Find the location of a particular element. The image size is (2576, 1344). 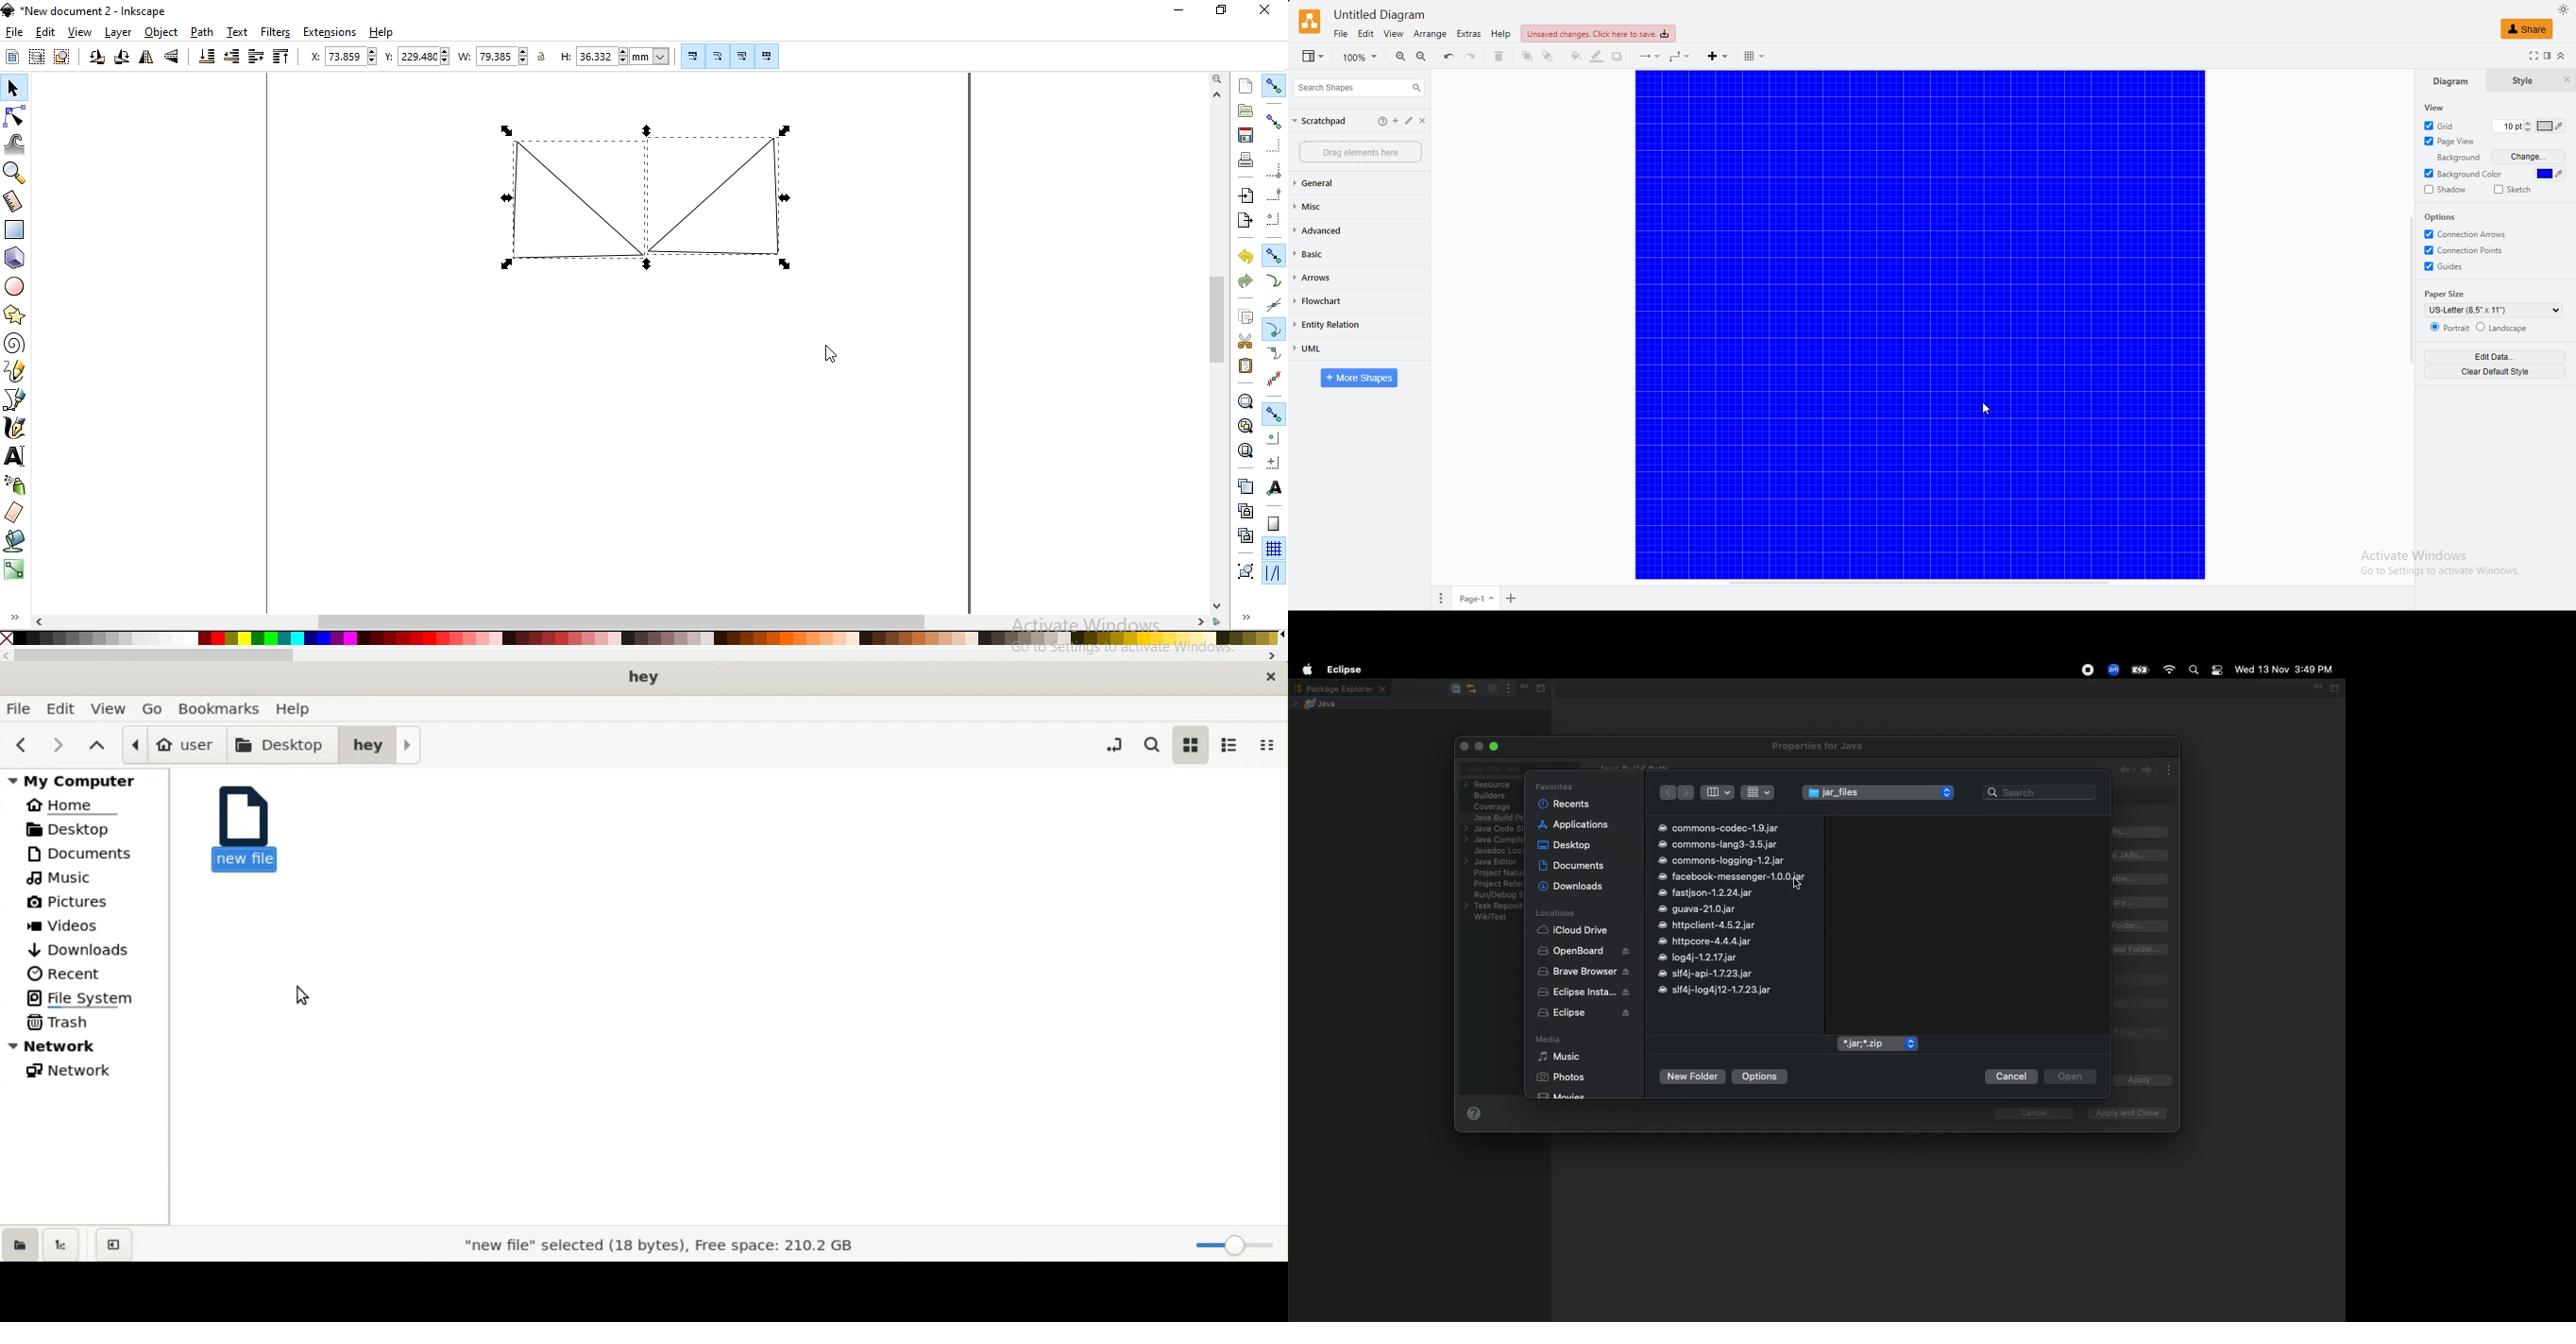

drag elements here is located at coordinates (1360, 152).